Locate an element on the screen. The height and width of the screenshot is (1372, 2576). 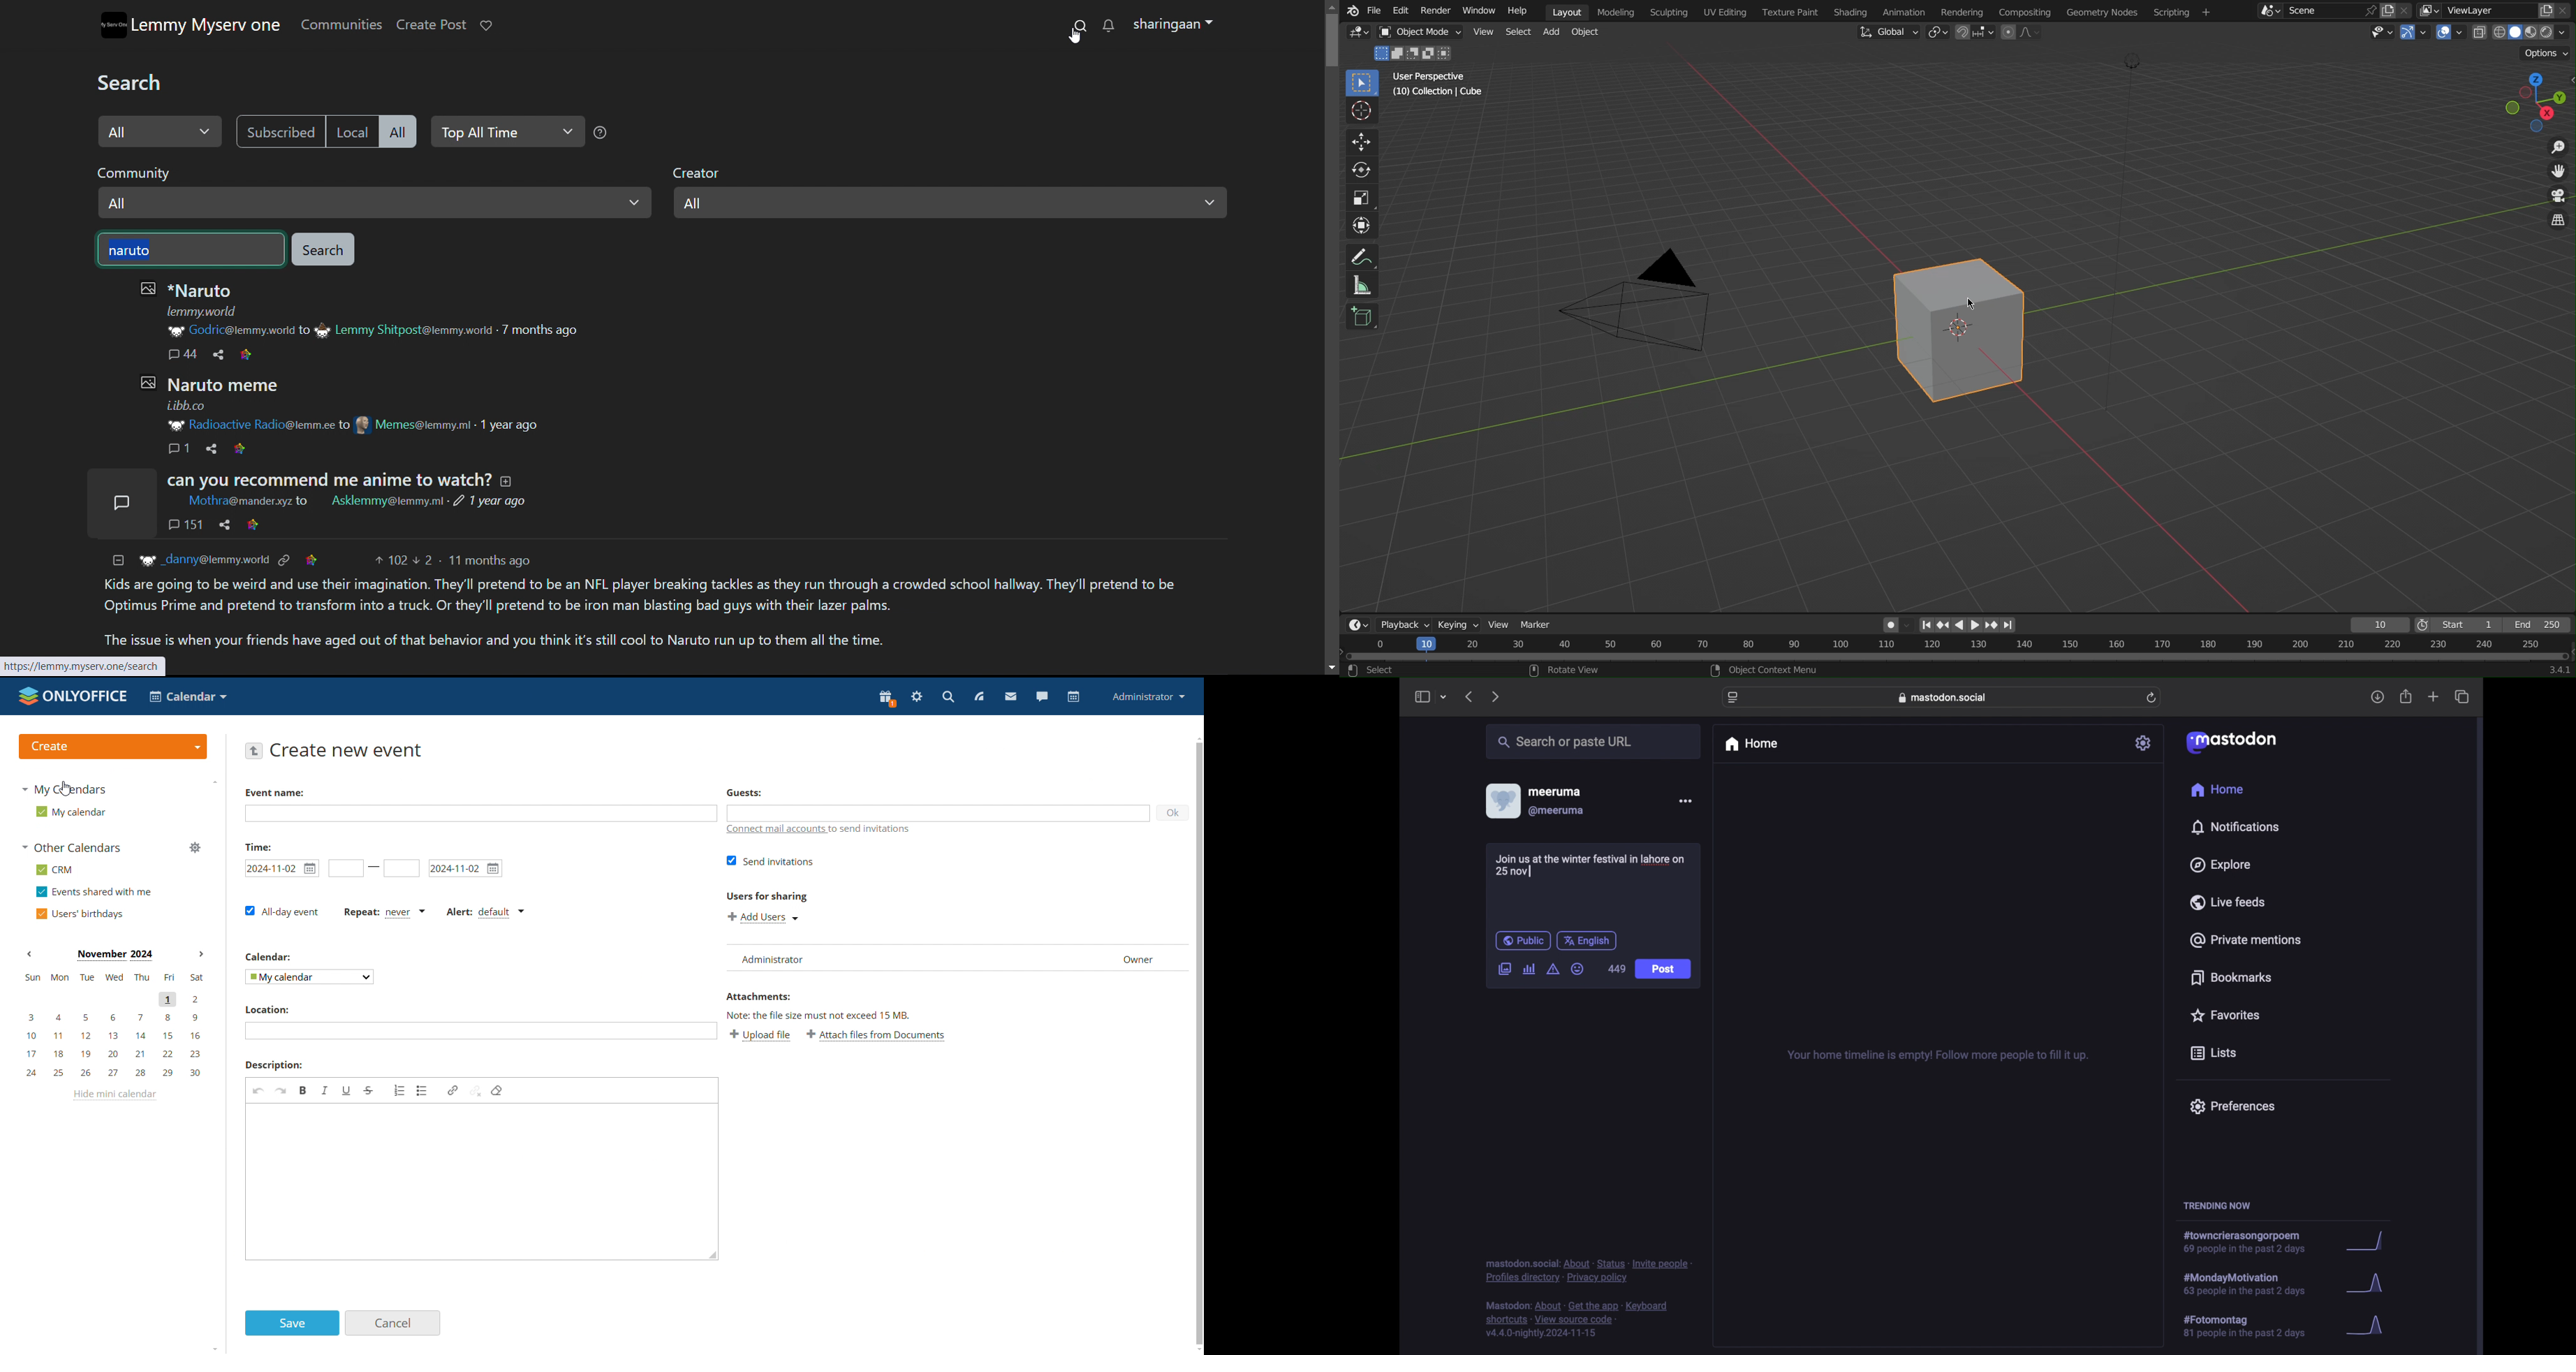
public is located at coordinates (1522, 940).